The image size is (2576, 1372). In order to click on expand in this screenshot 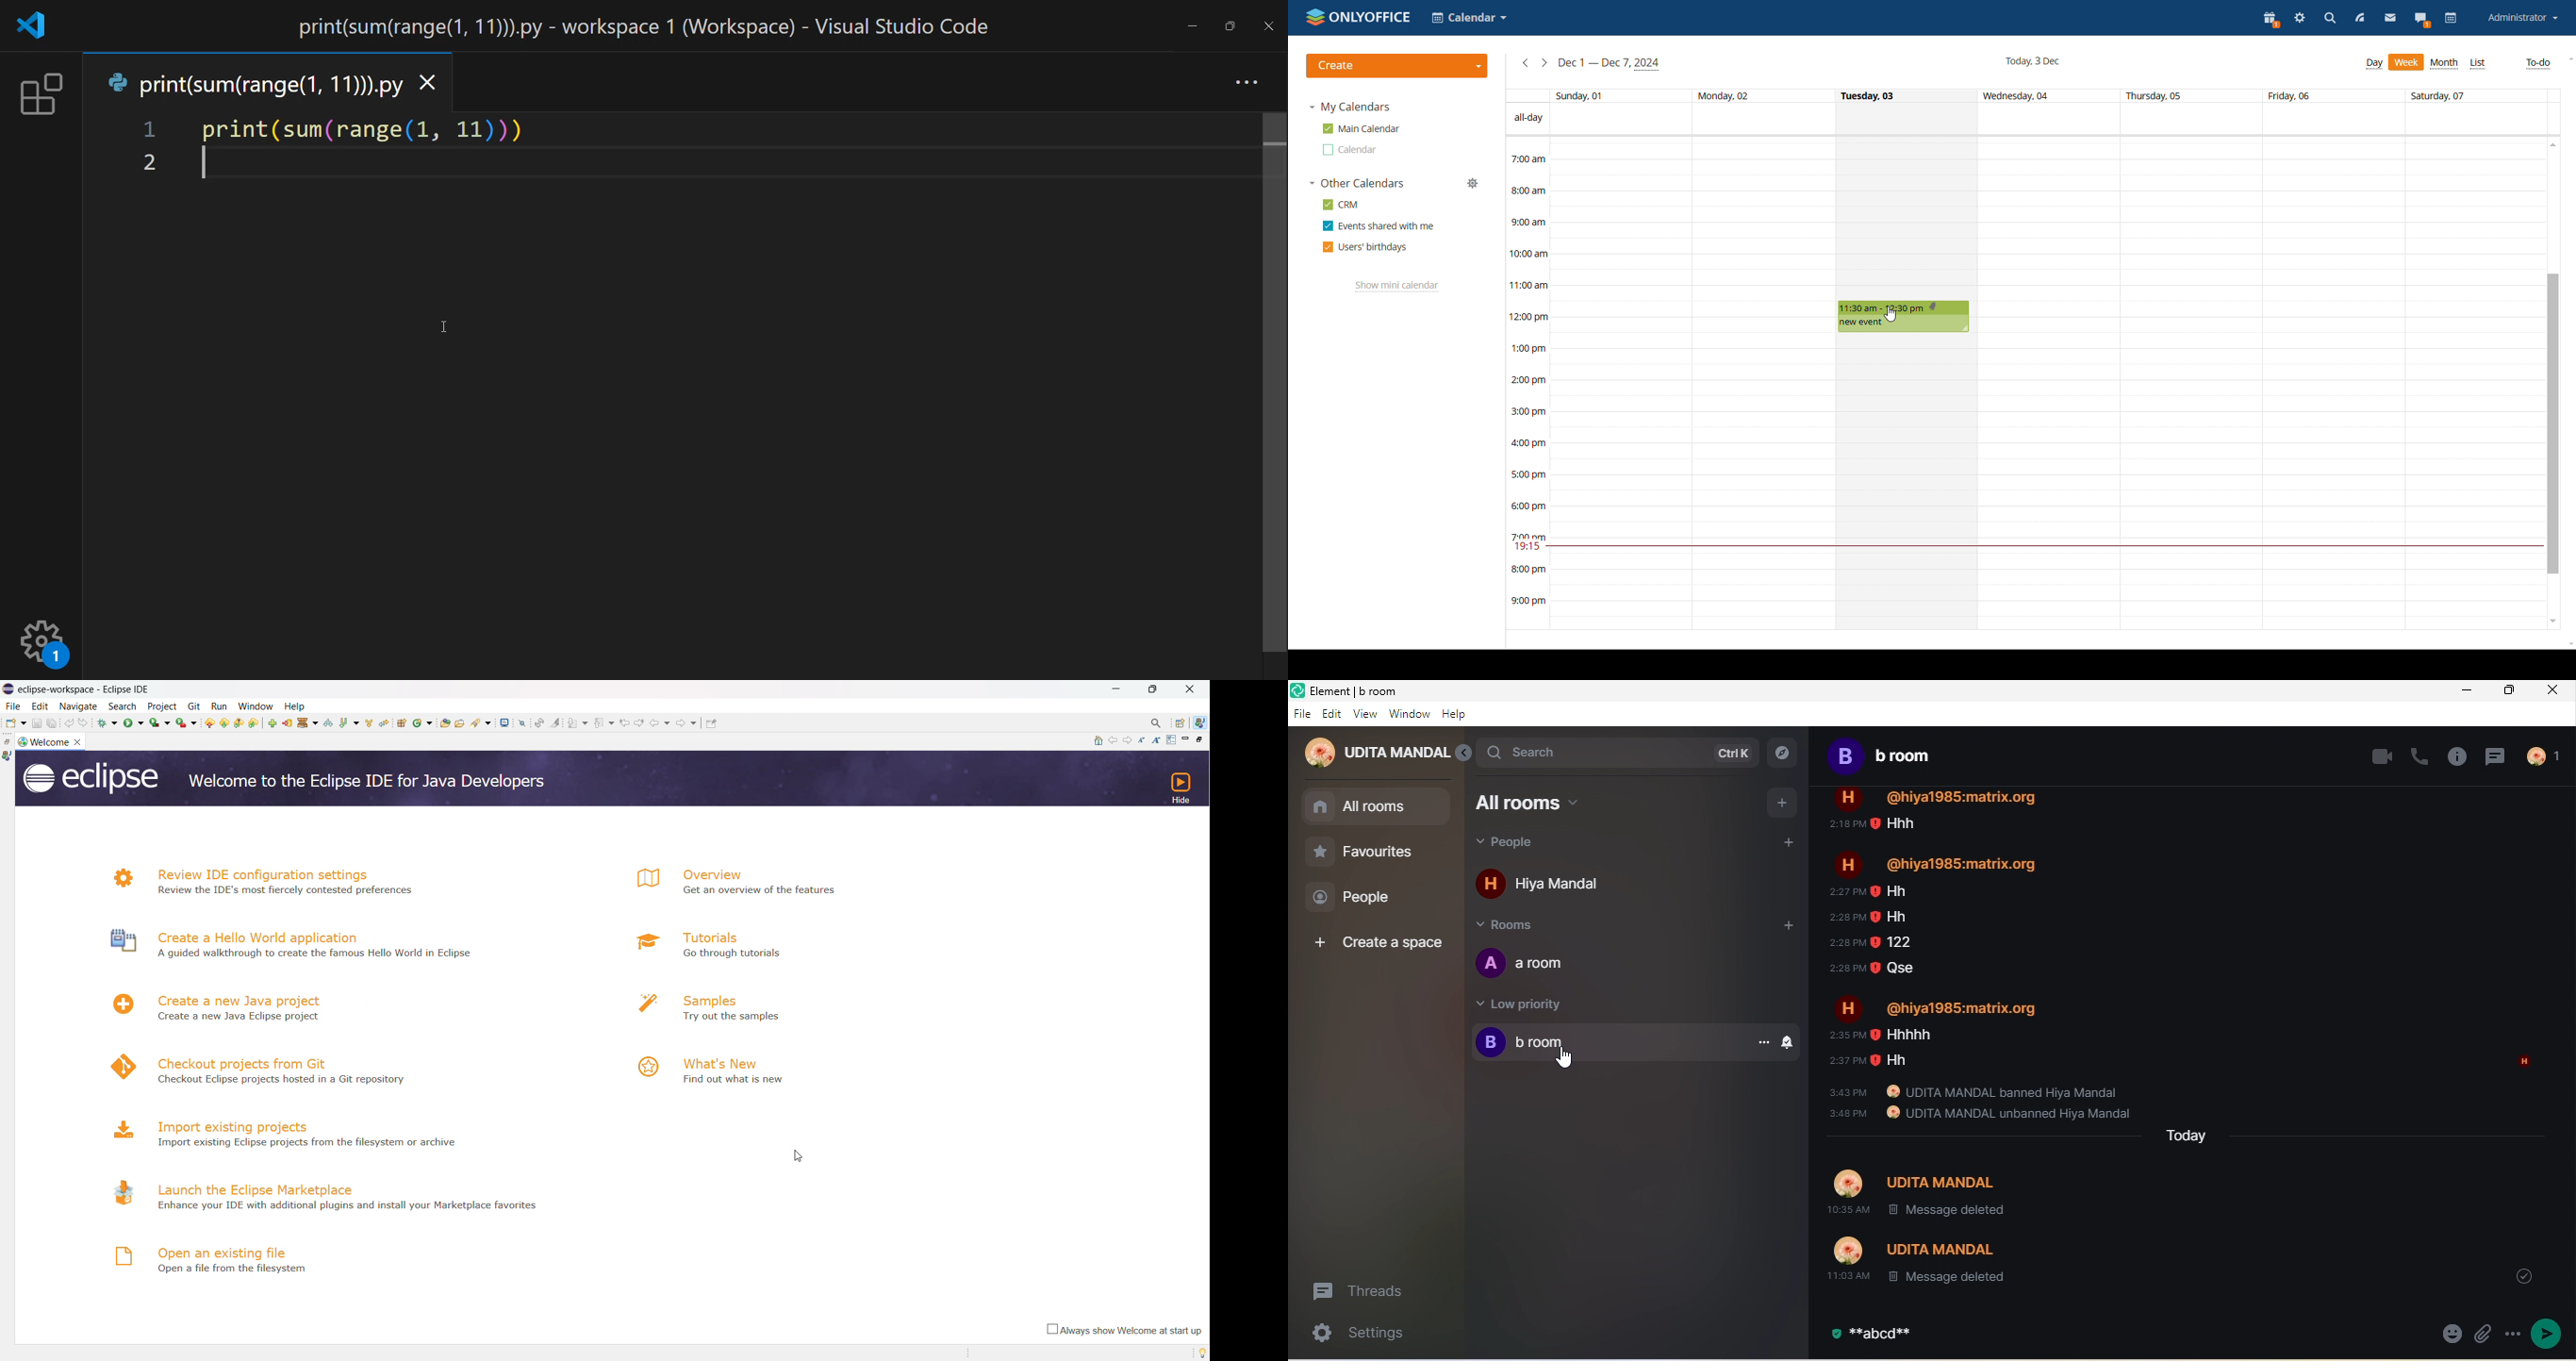, I will do `click(1463, 753)`.